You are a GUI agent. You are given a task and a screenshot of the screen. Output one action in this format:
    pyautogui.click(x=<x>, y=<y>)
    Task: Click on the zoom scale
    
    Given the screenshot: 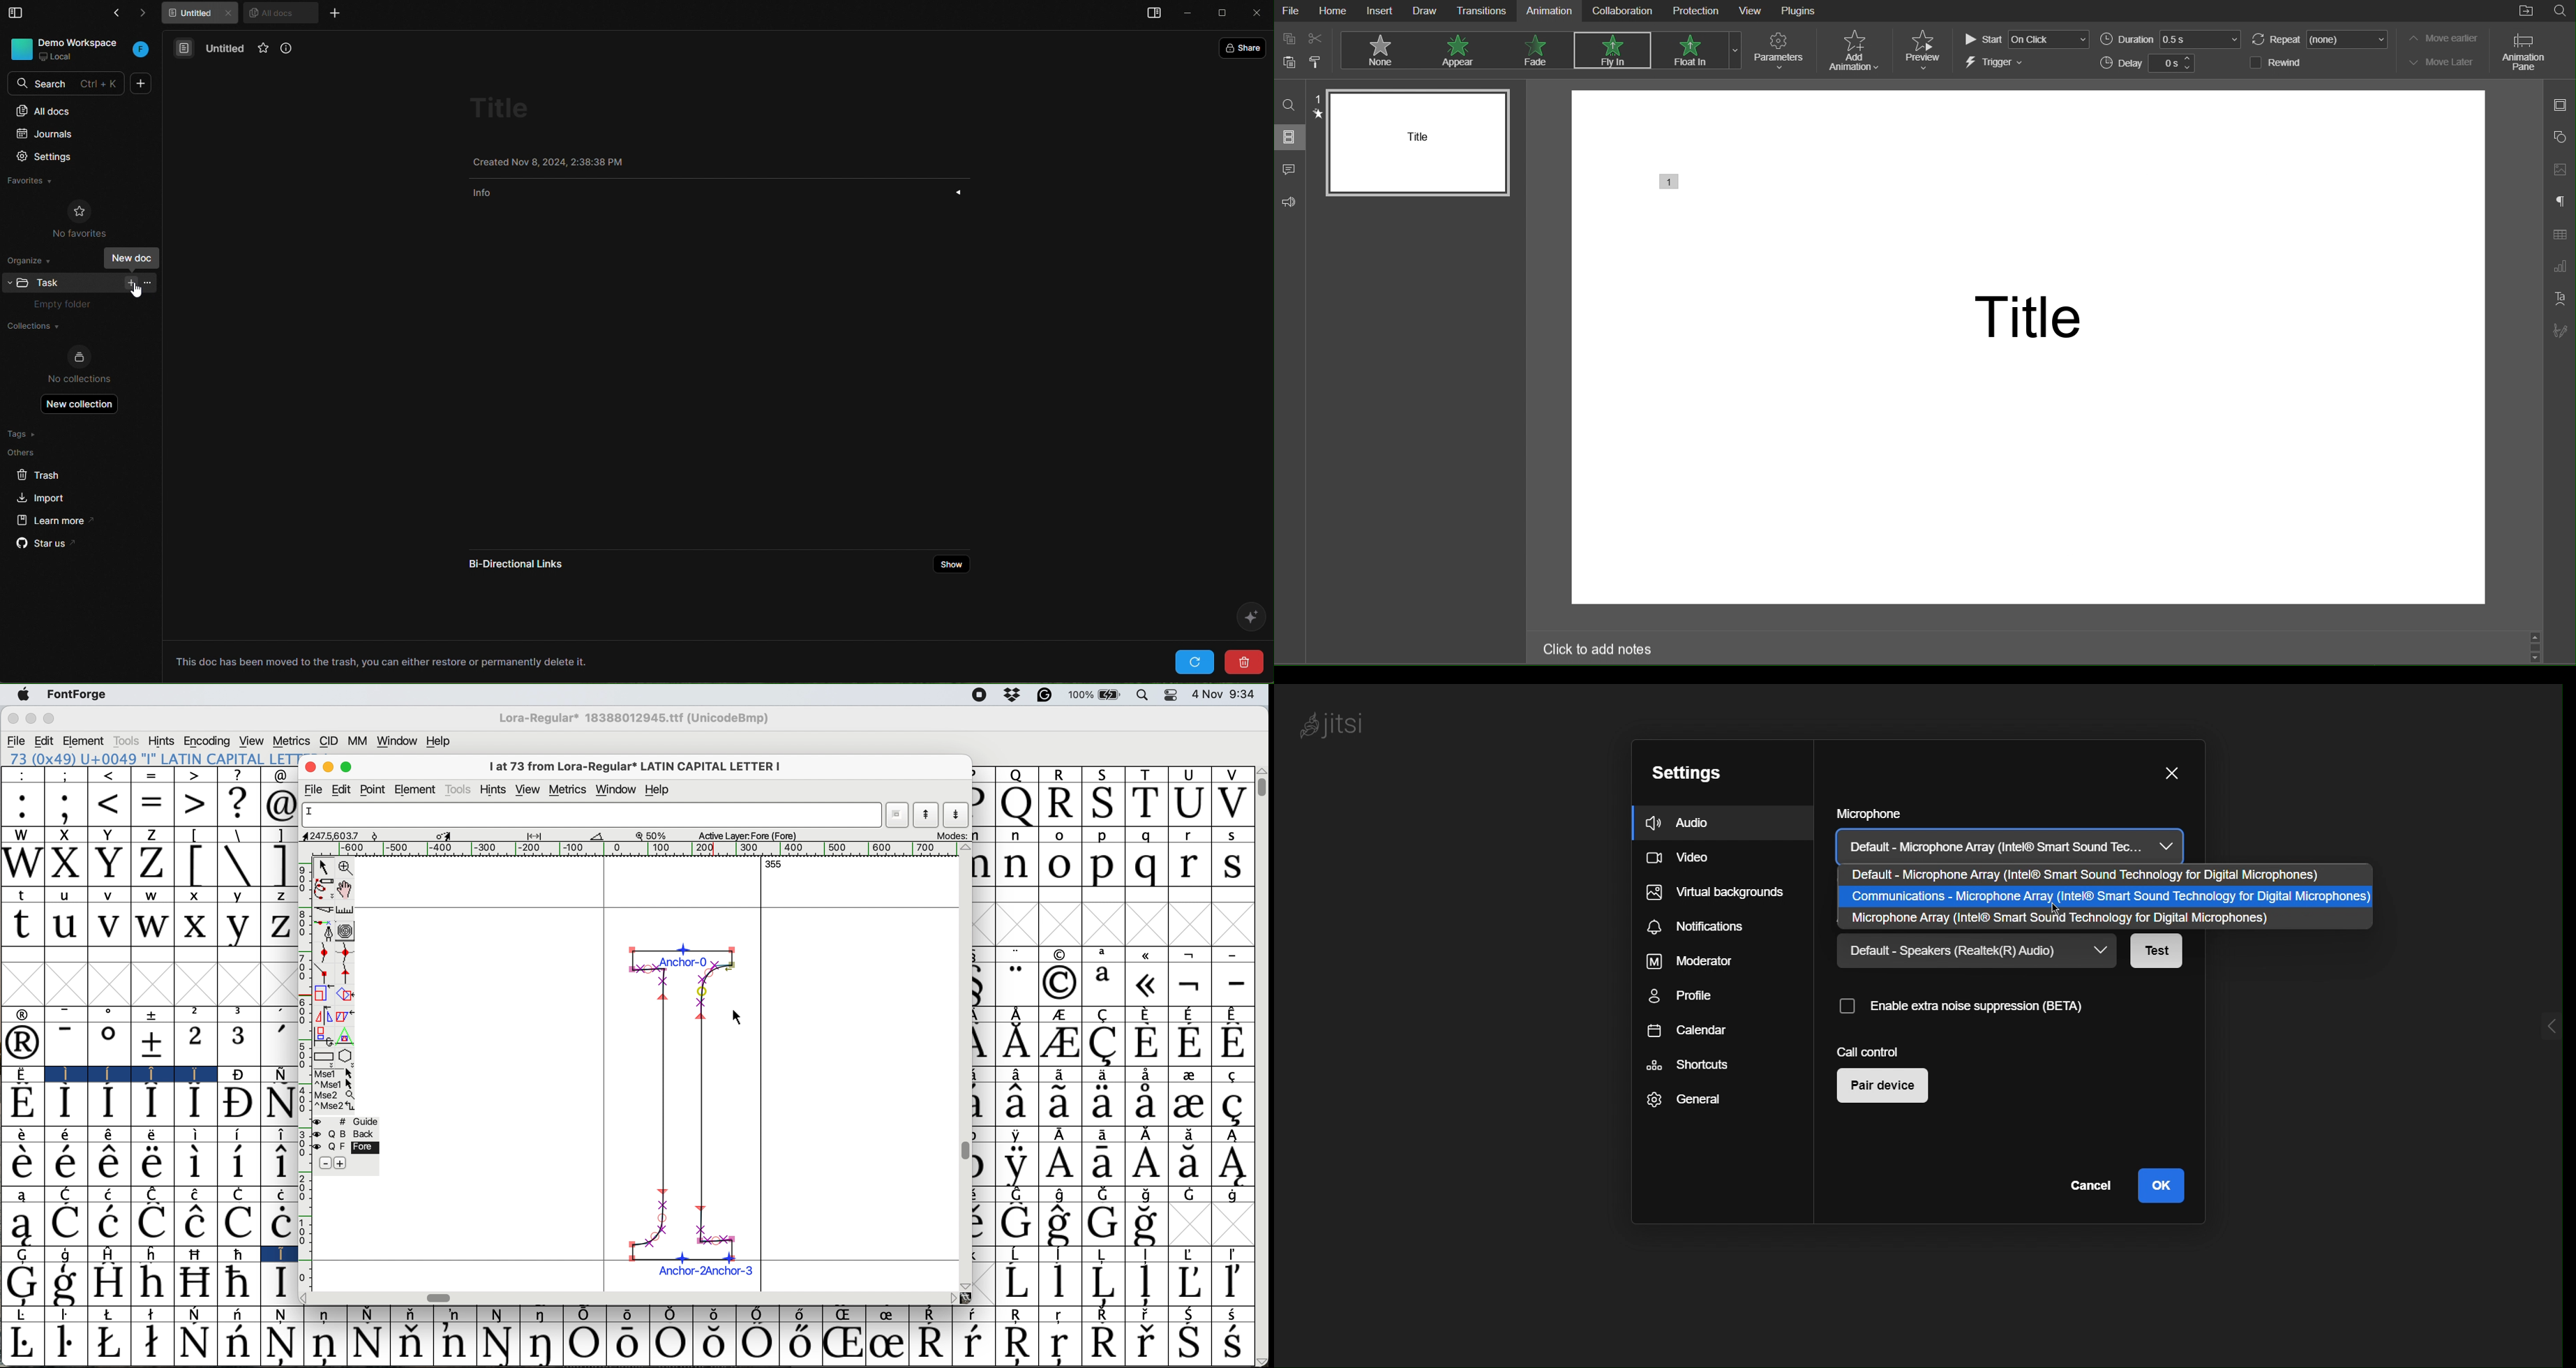 What is the action you would take?
    pyautogui.click(x=654, y=836)
    